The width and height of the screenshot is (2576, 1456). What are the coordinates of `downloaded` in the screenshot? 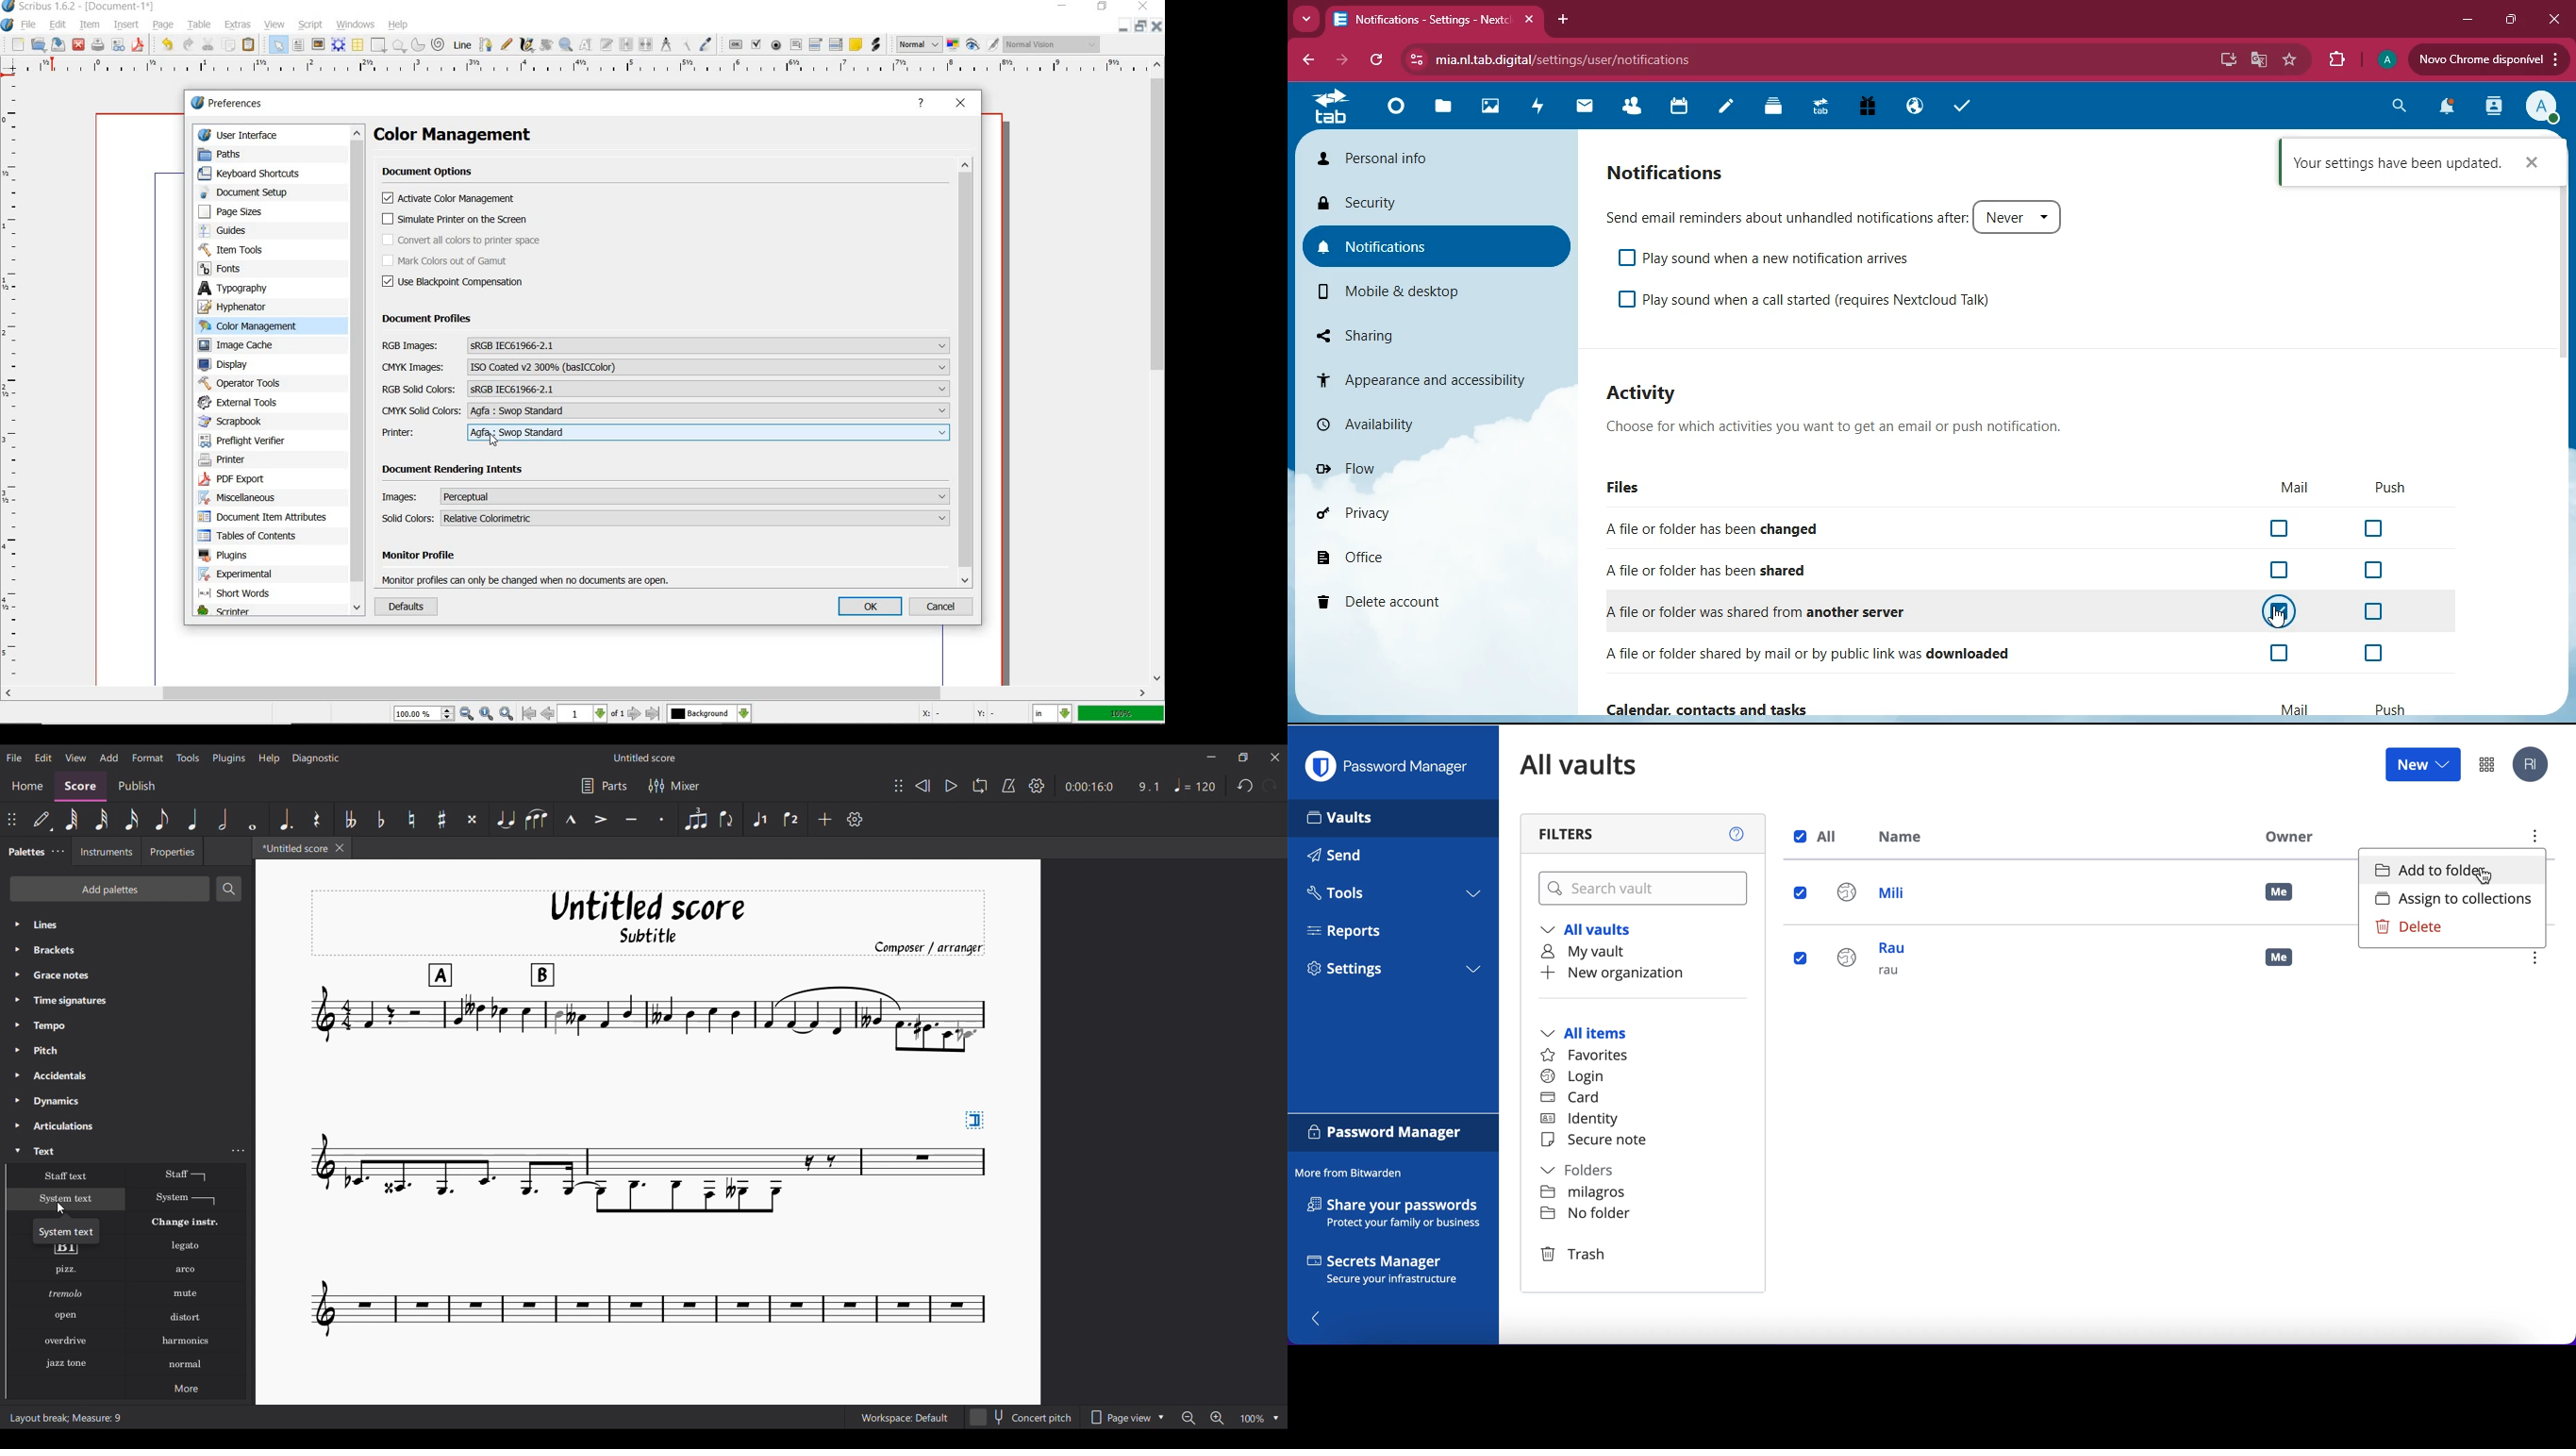 It's located at (1823, 653).